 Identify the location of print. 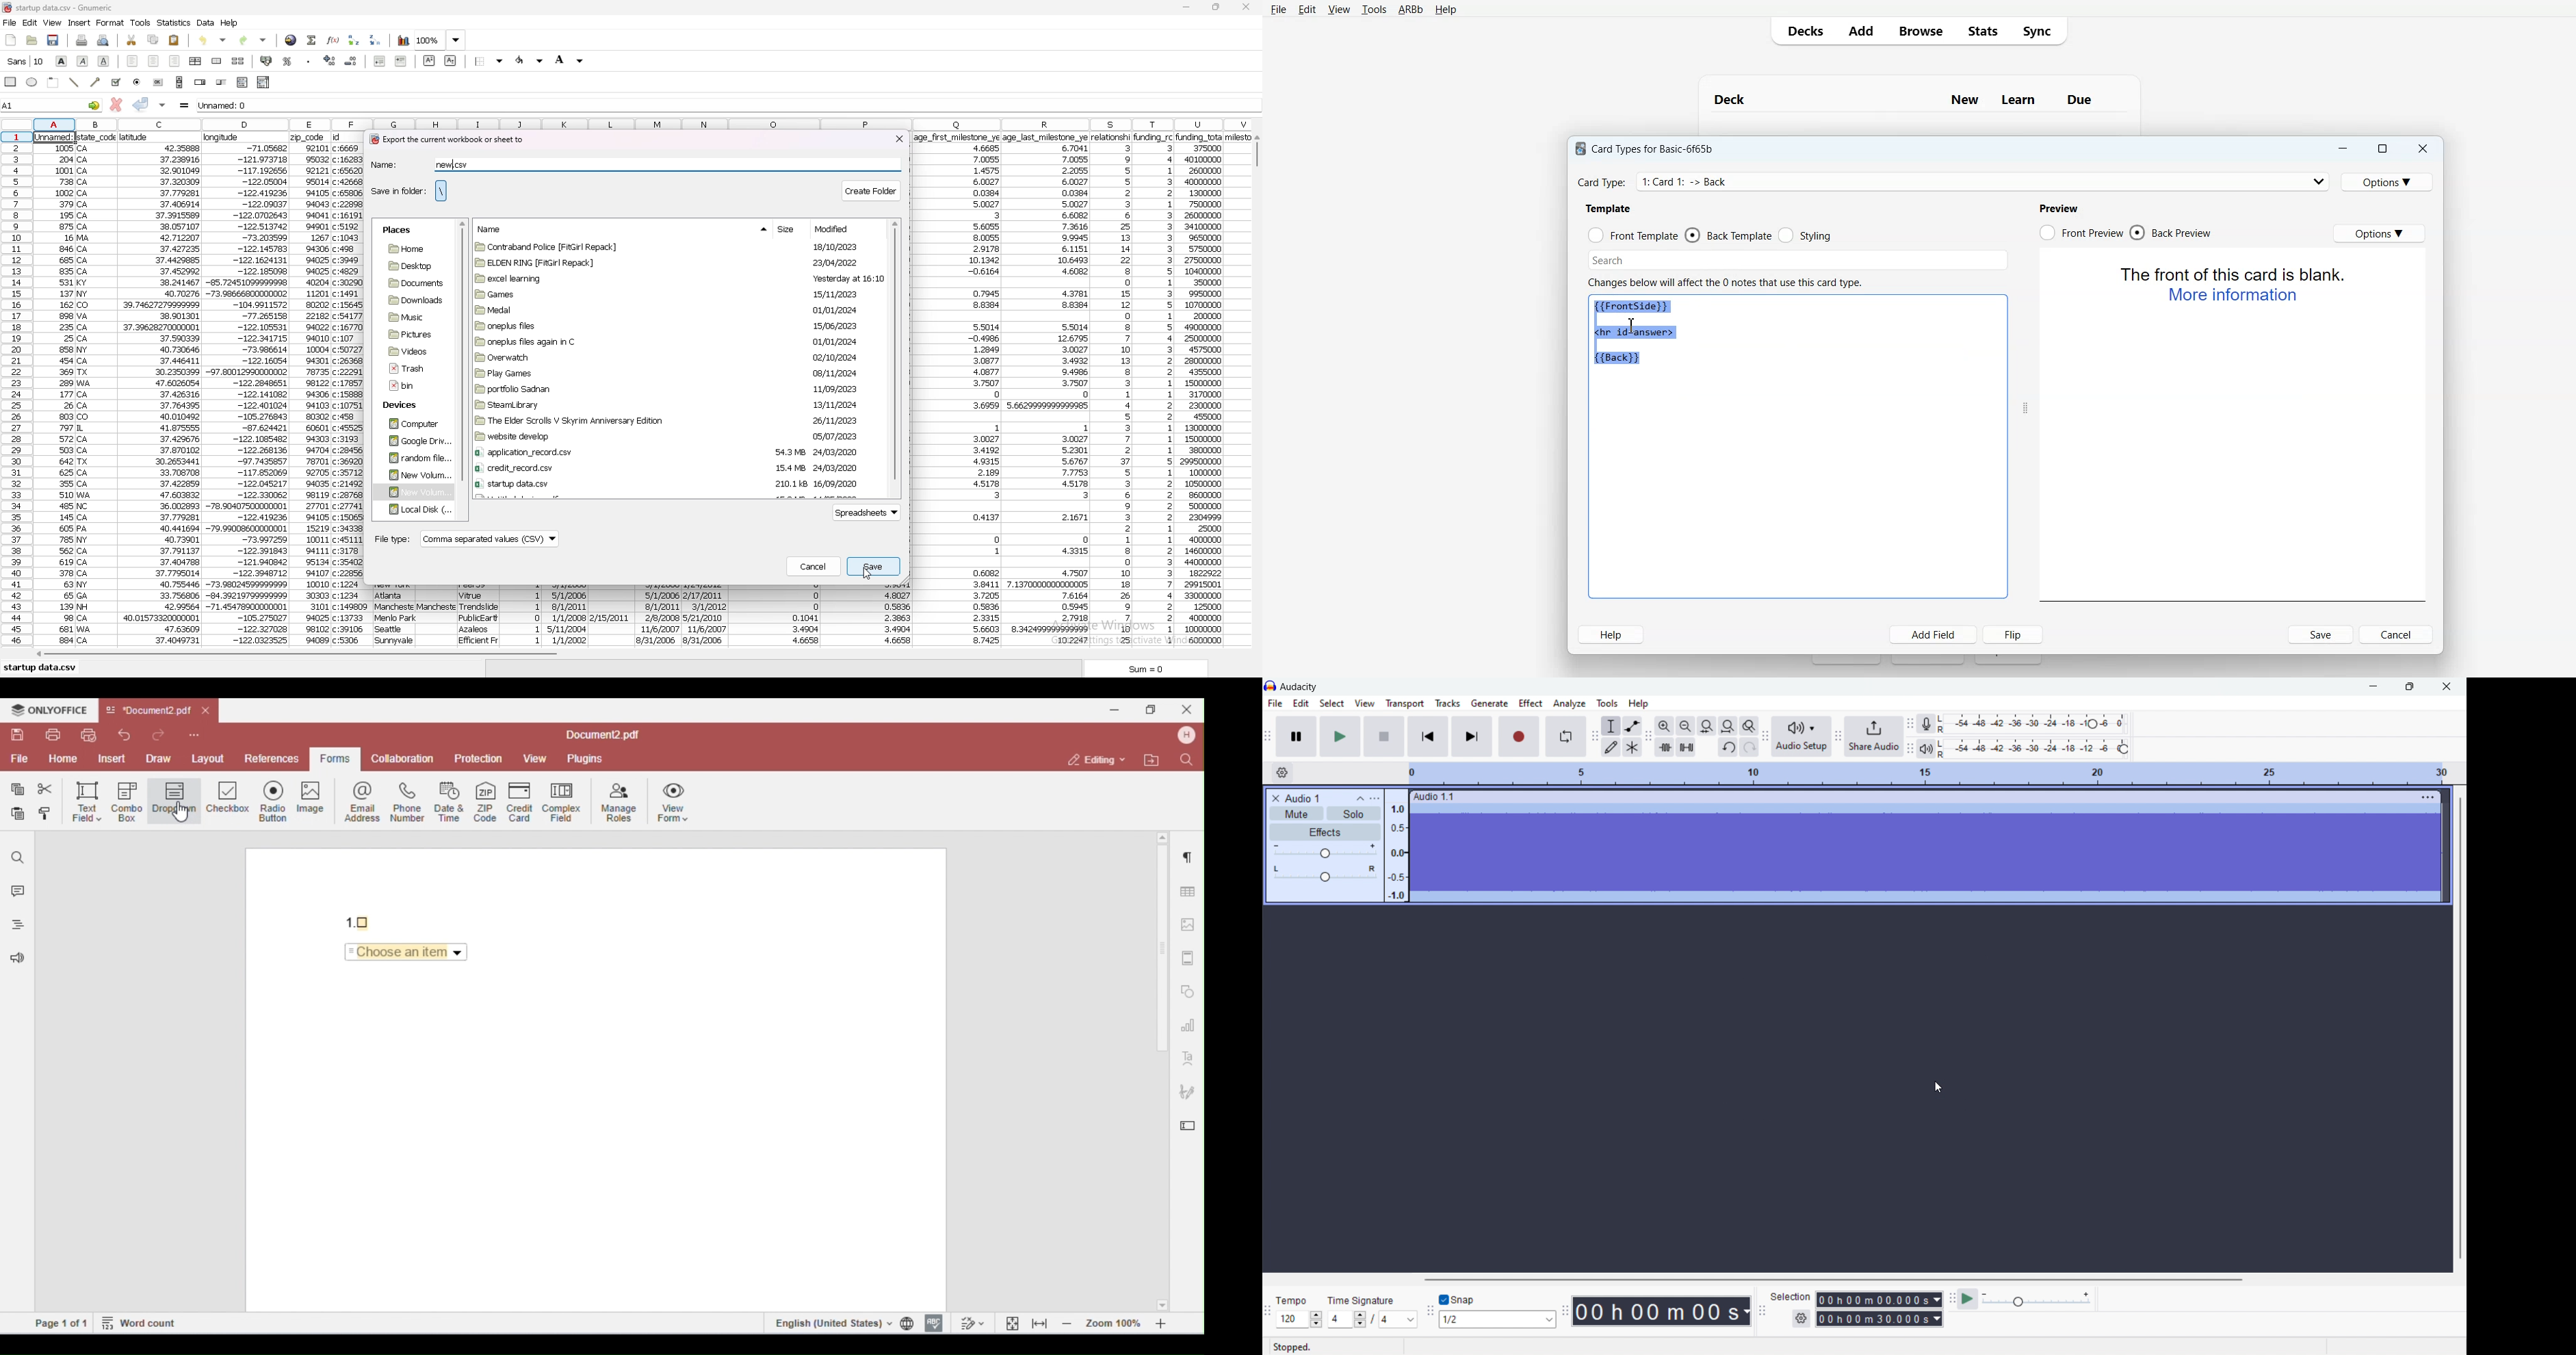
(81, 41).